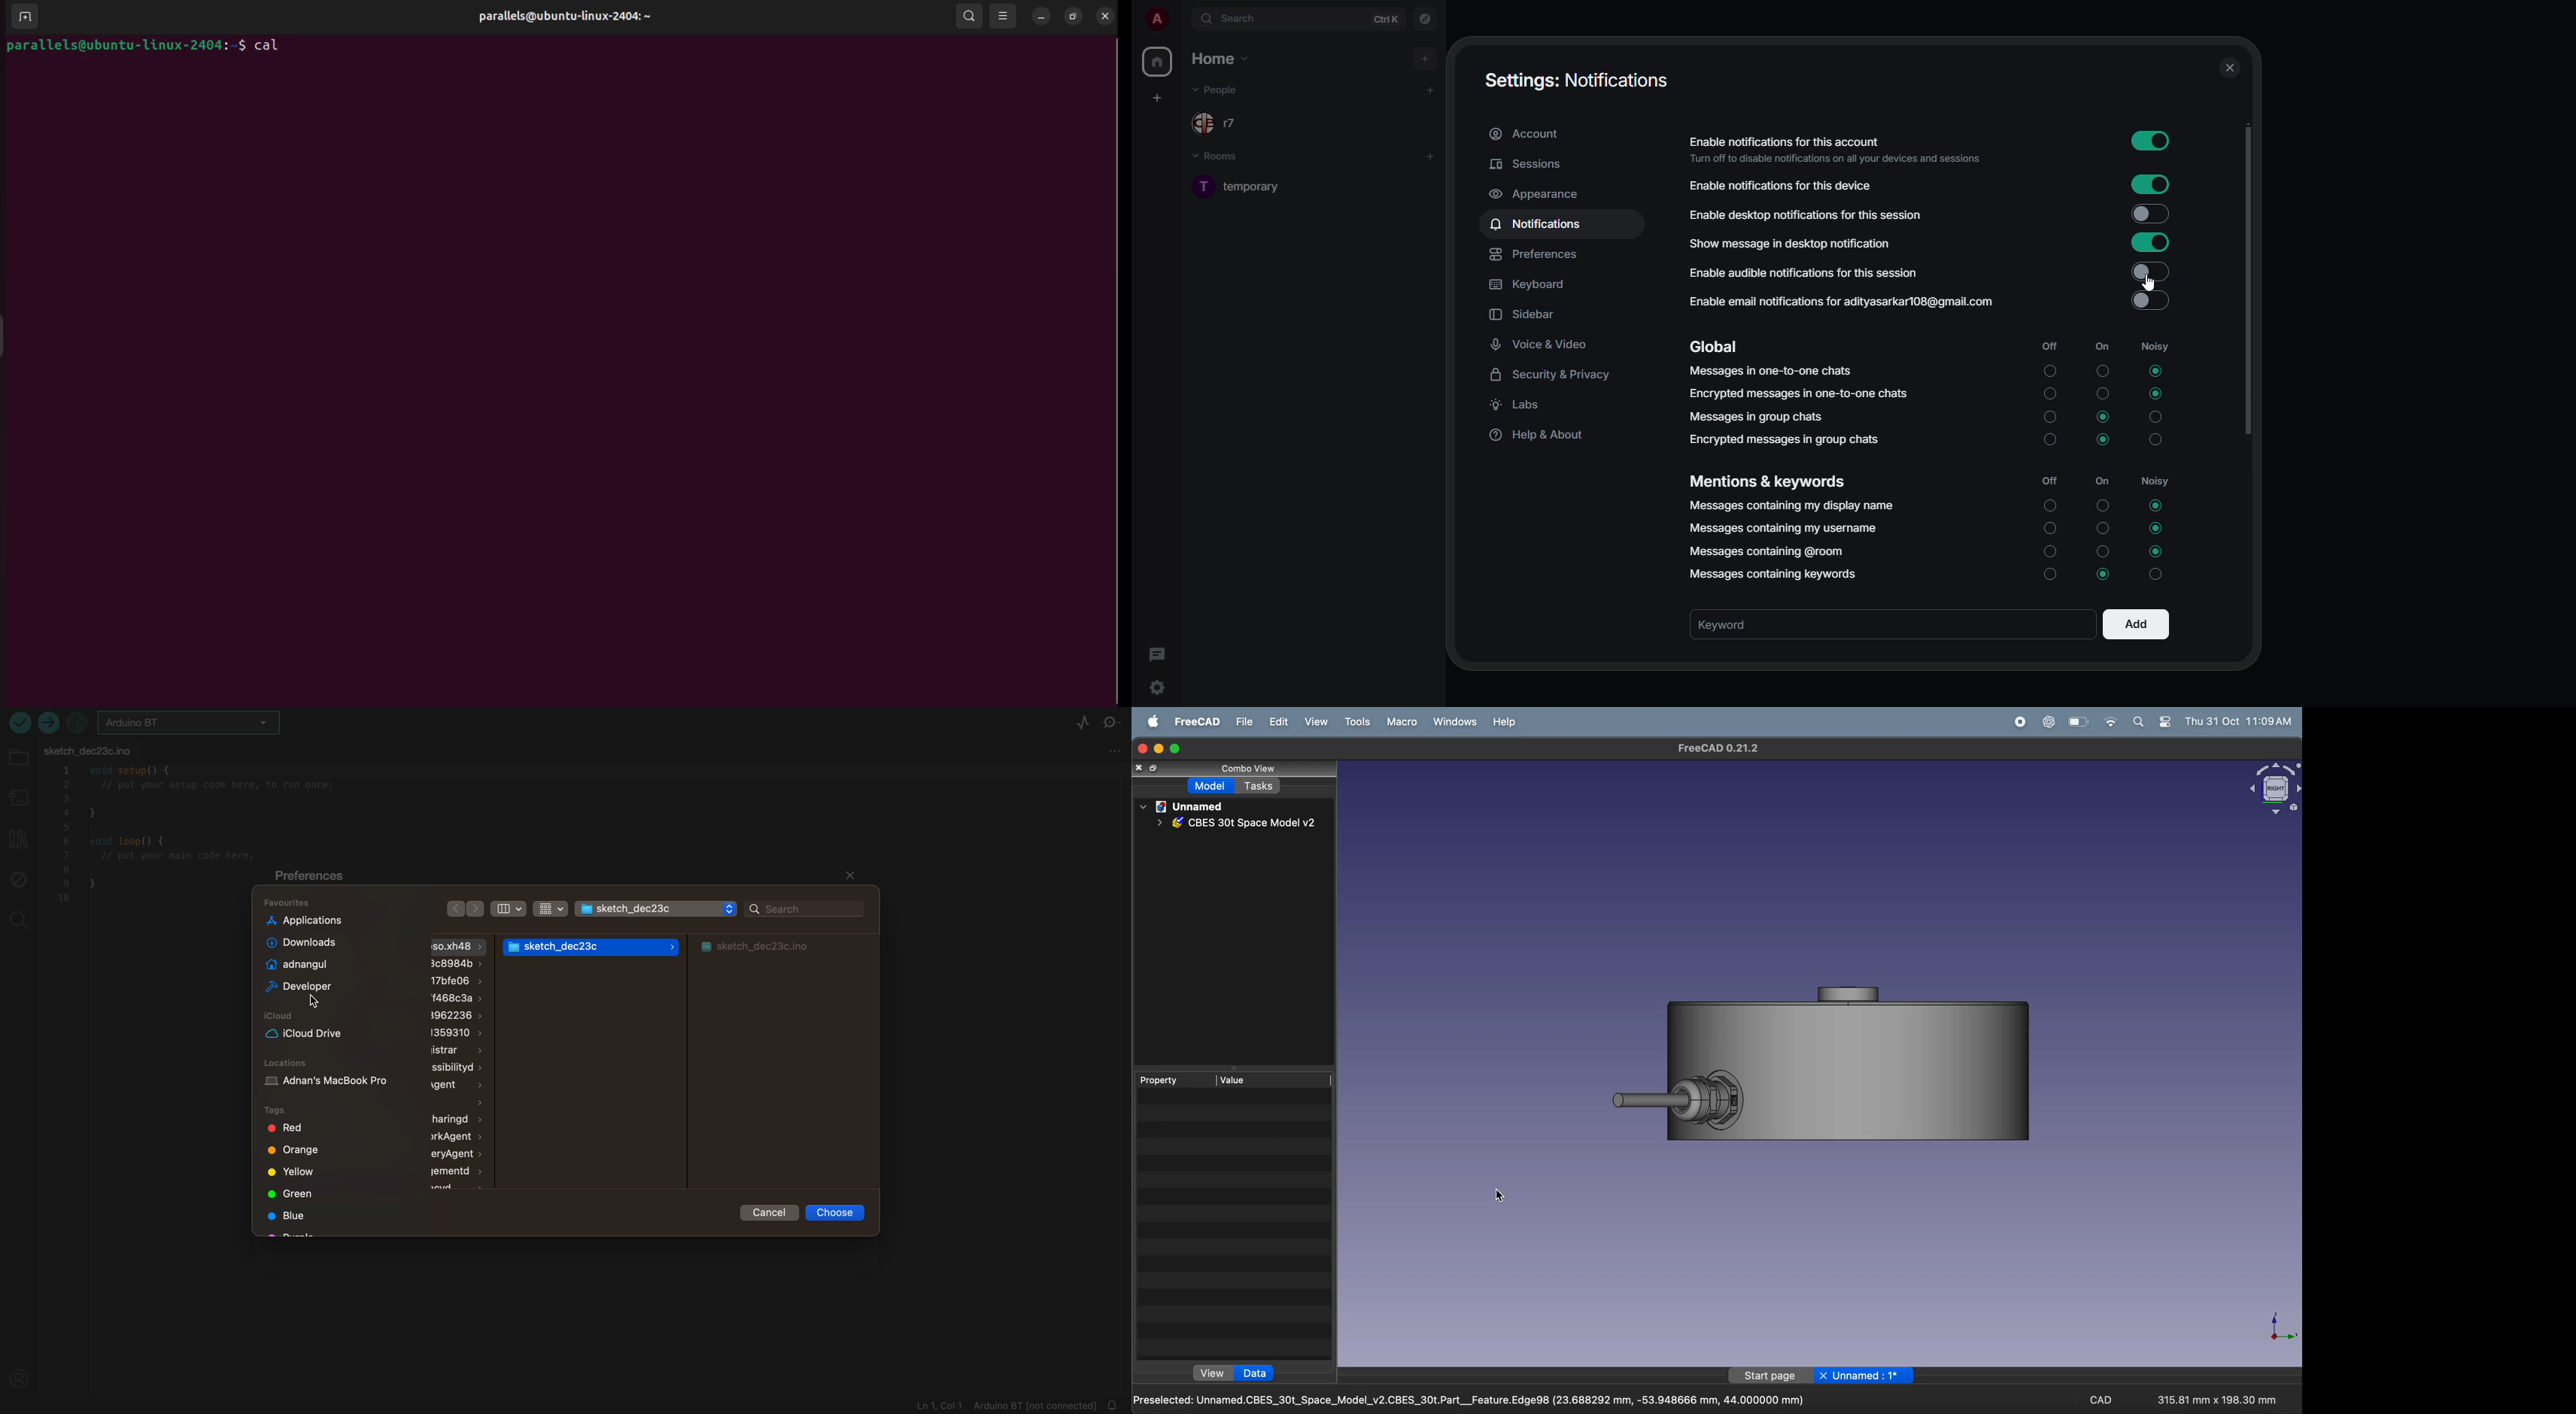 Image resolution: width=2576 pixels, height=1428 pixels. Describe the element at coordinates (1766, 552) in the screenshot. I see `messages containing @room` at that location.